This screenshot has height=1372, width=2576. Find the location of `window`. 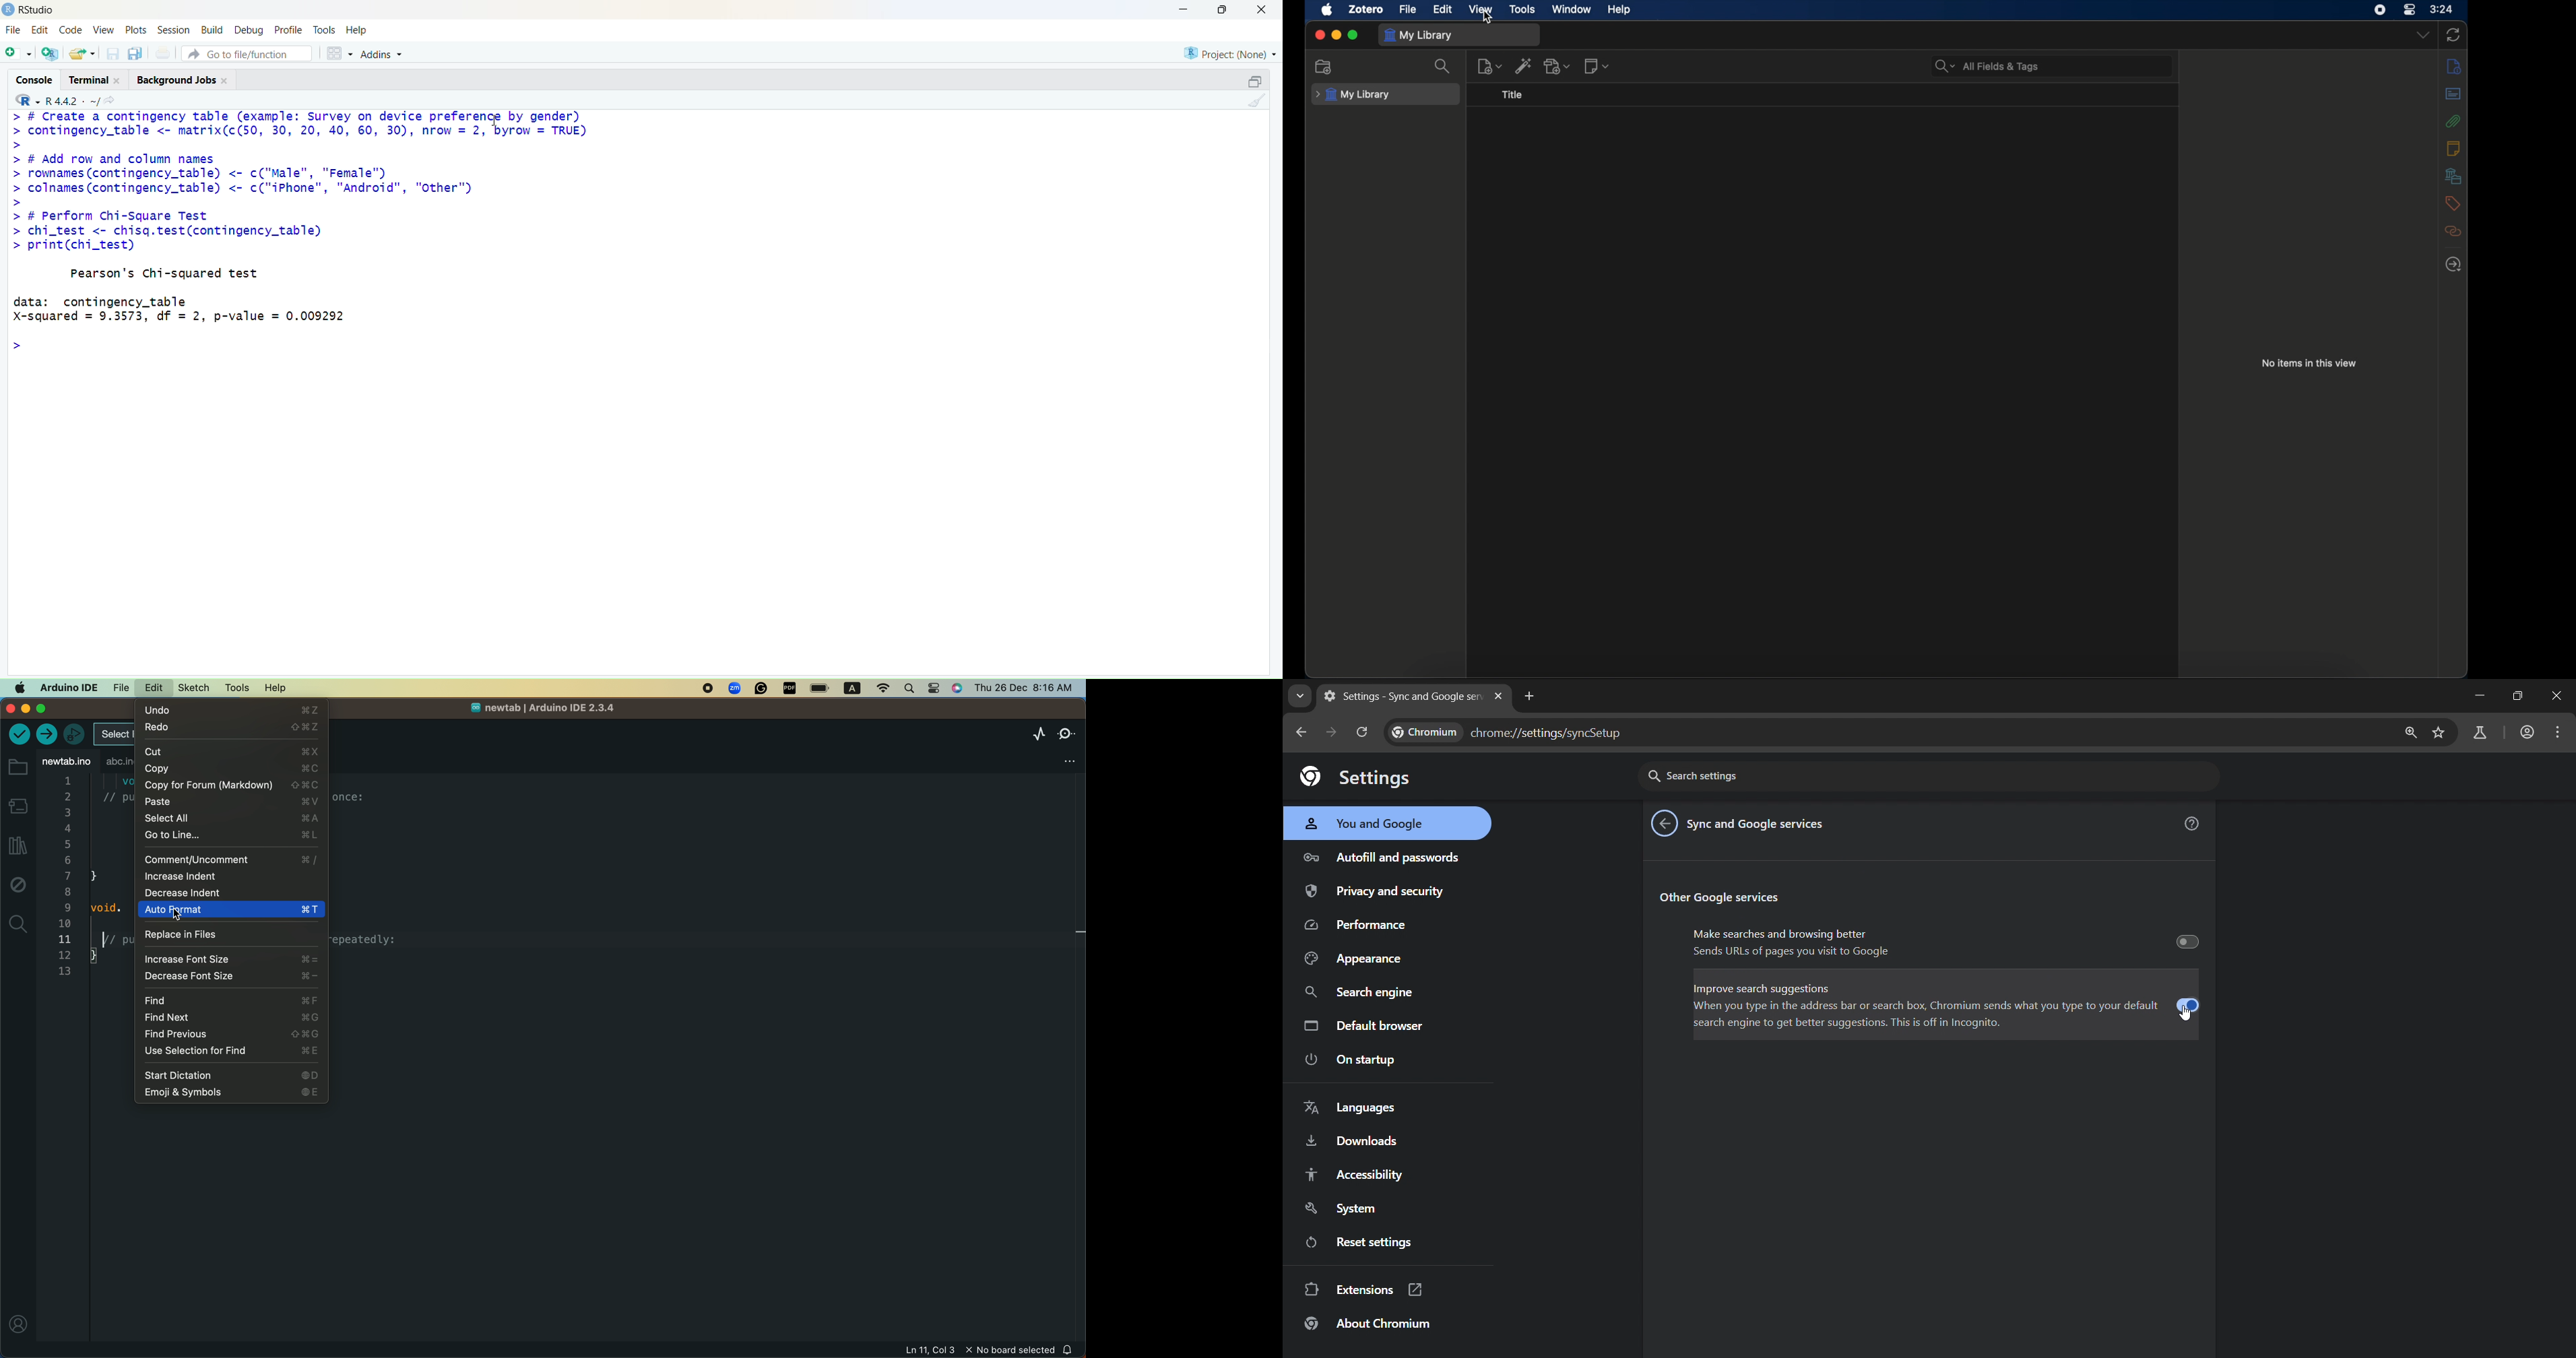

window is located at coordinates (1572, 8).